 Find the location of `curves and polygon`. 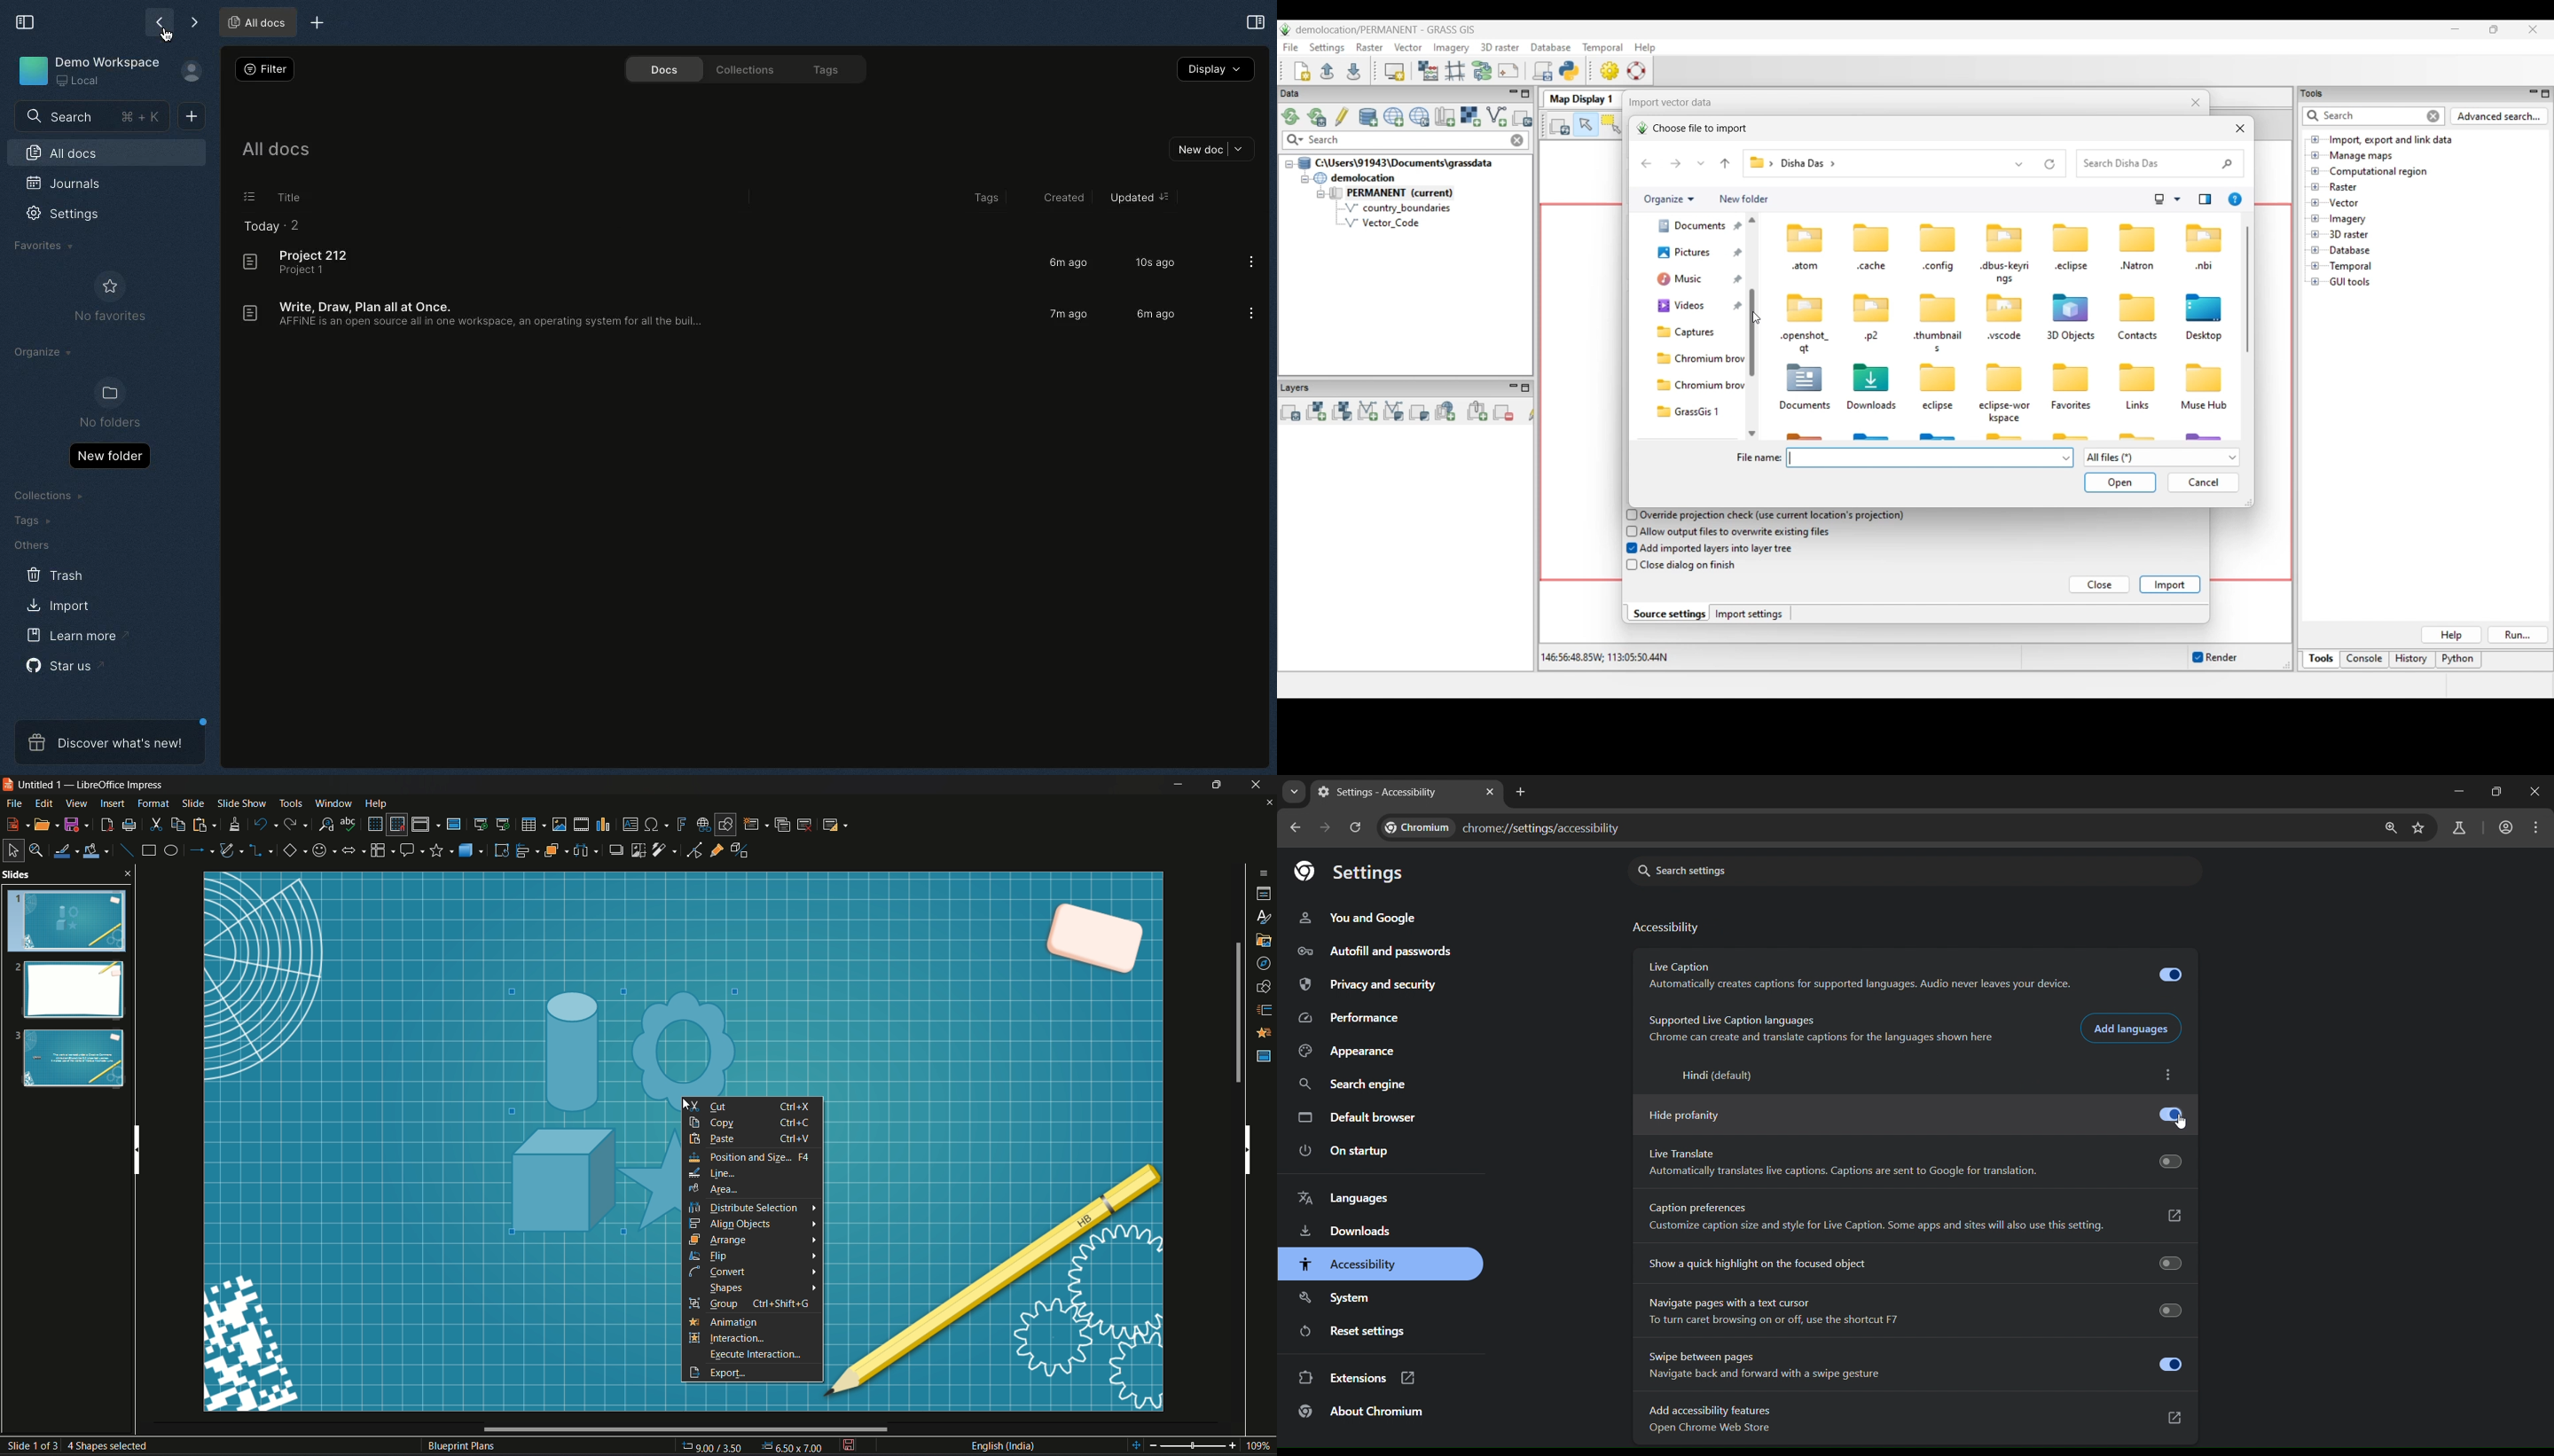

curves and polygon is located at coordinates (233, 851).